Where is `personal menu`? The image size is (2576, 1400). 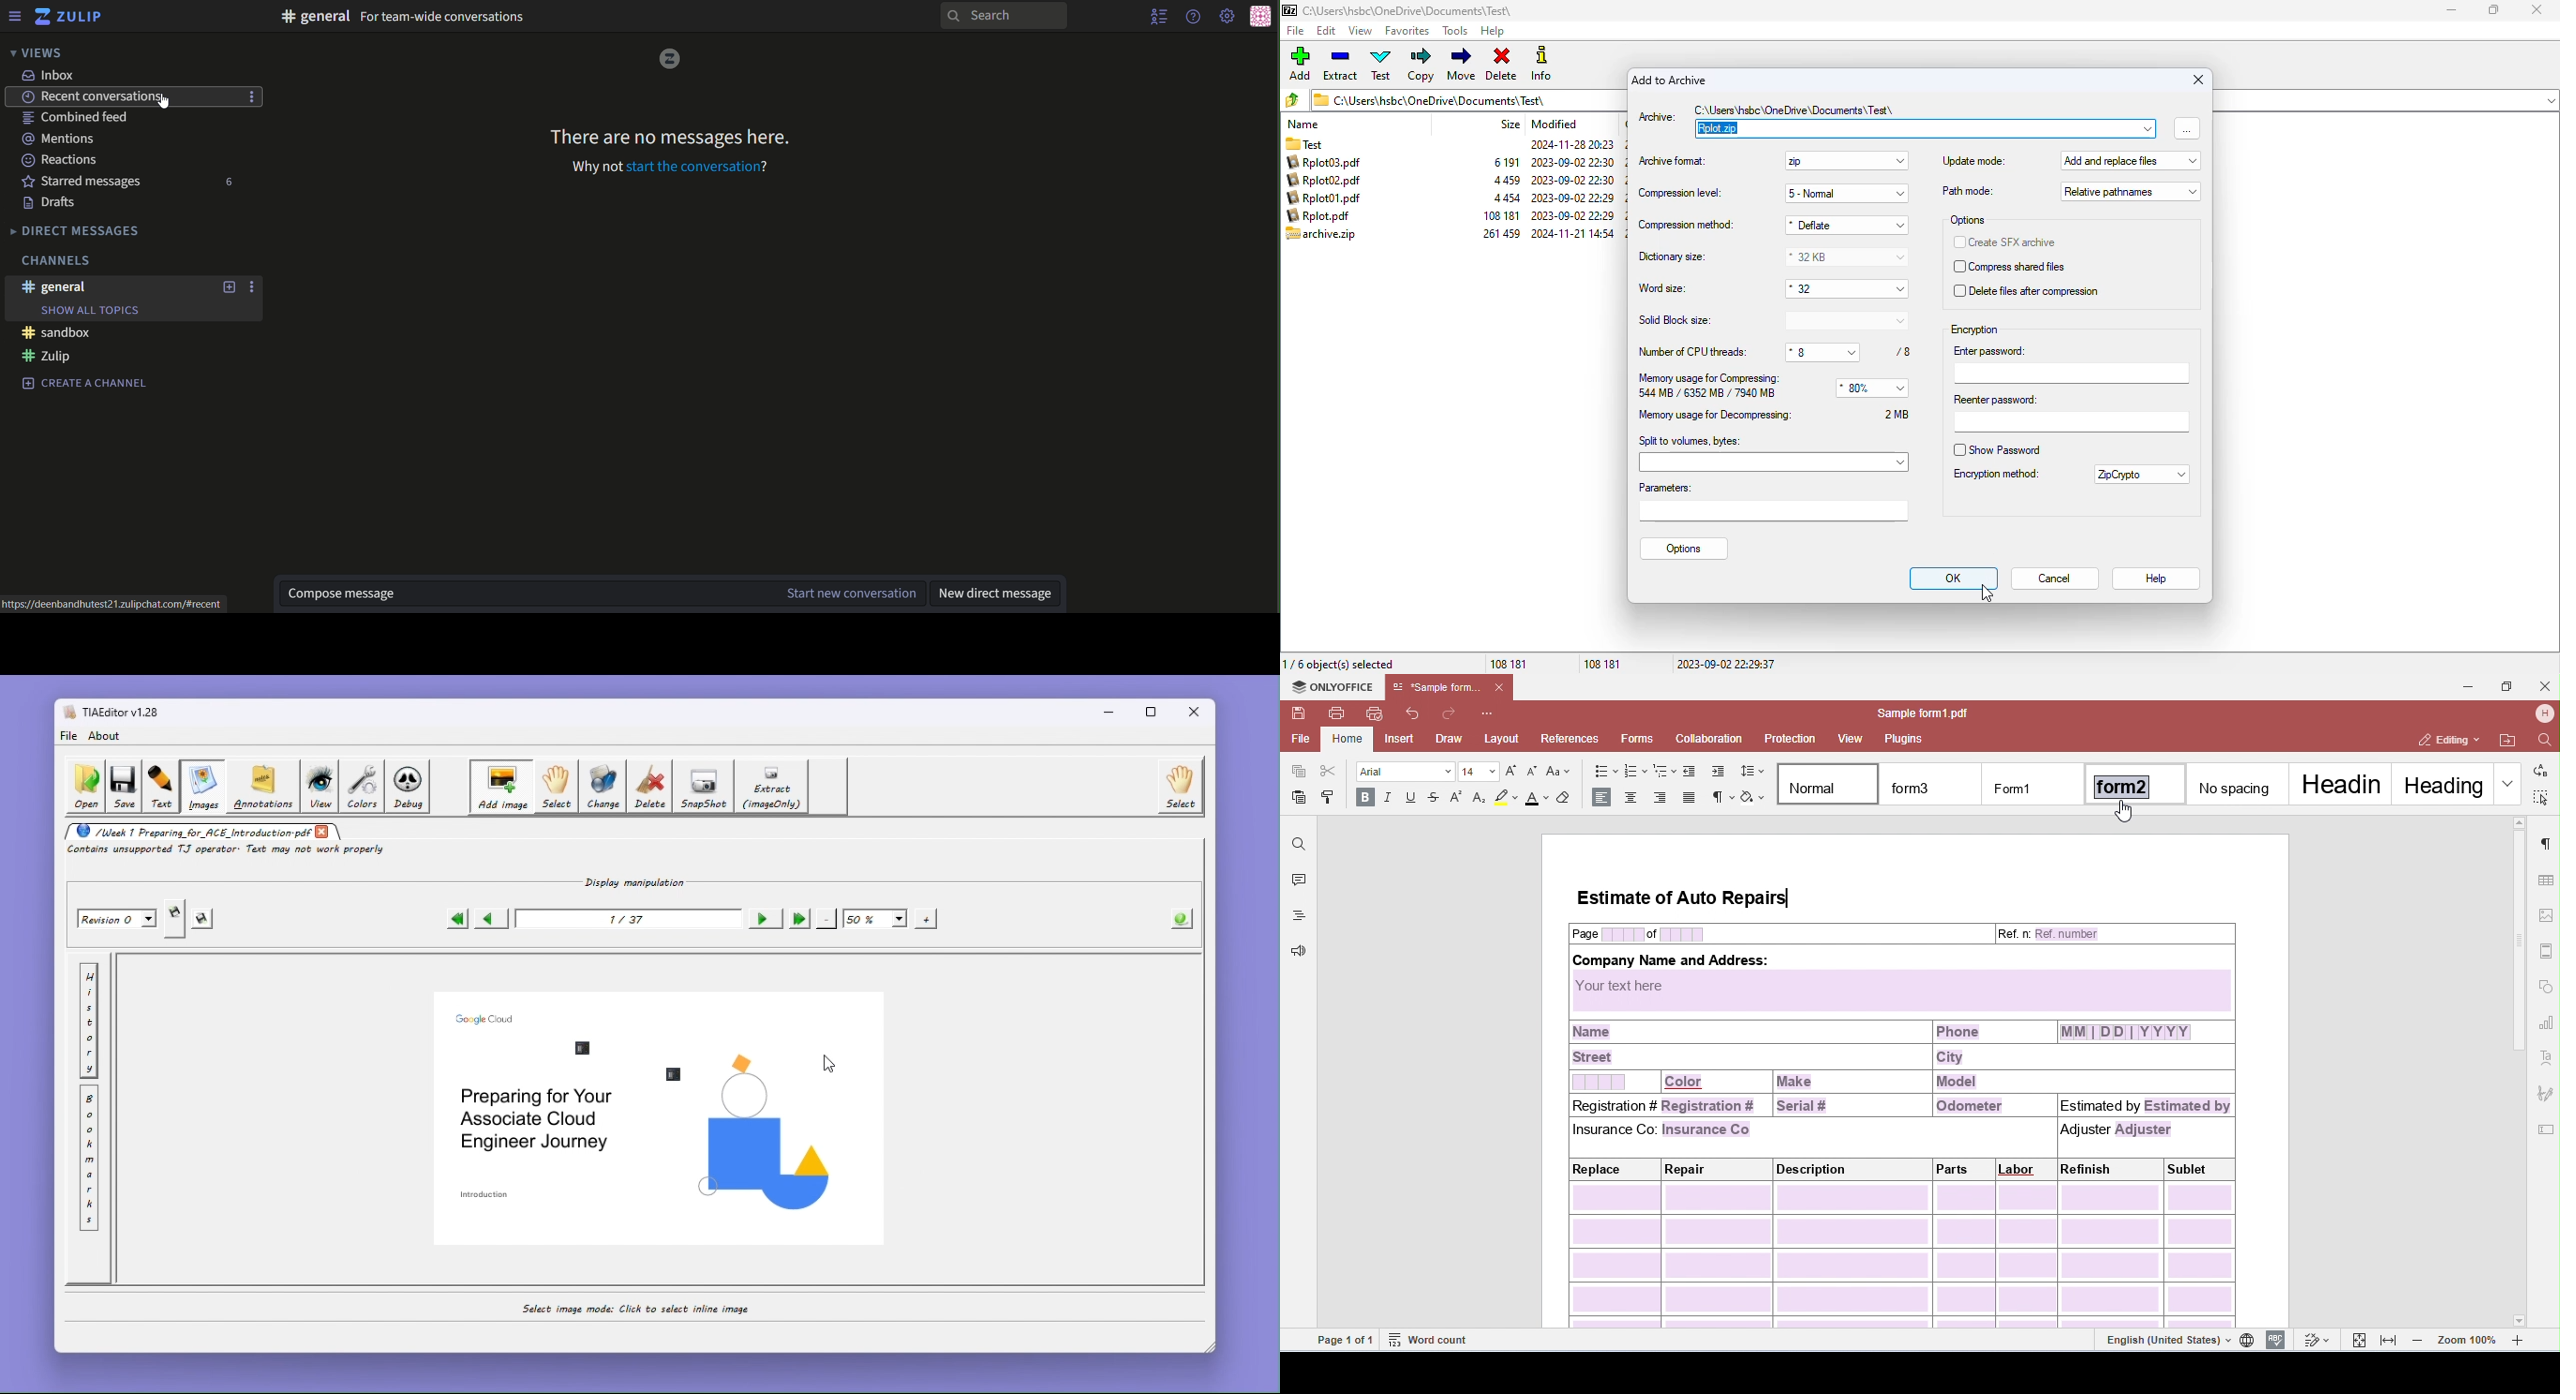
personal menu is located at coordinates (1260, 17).